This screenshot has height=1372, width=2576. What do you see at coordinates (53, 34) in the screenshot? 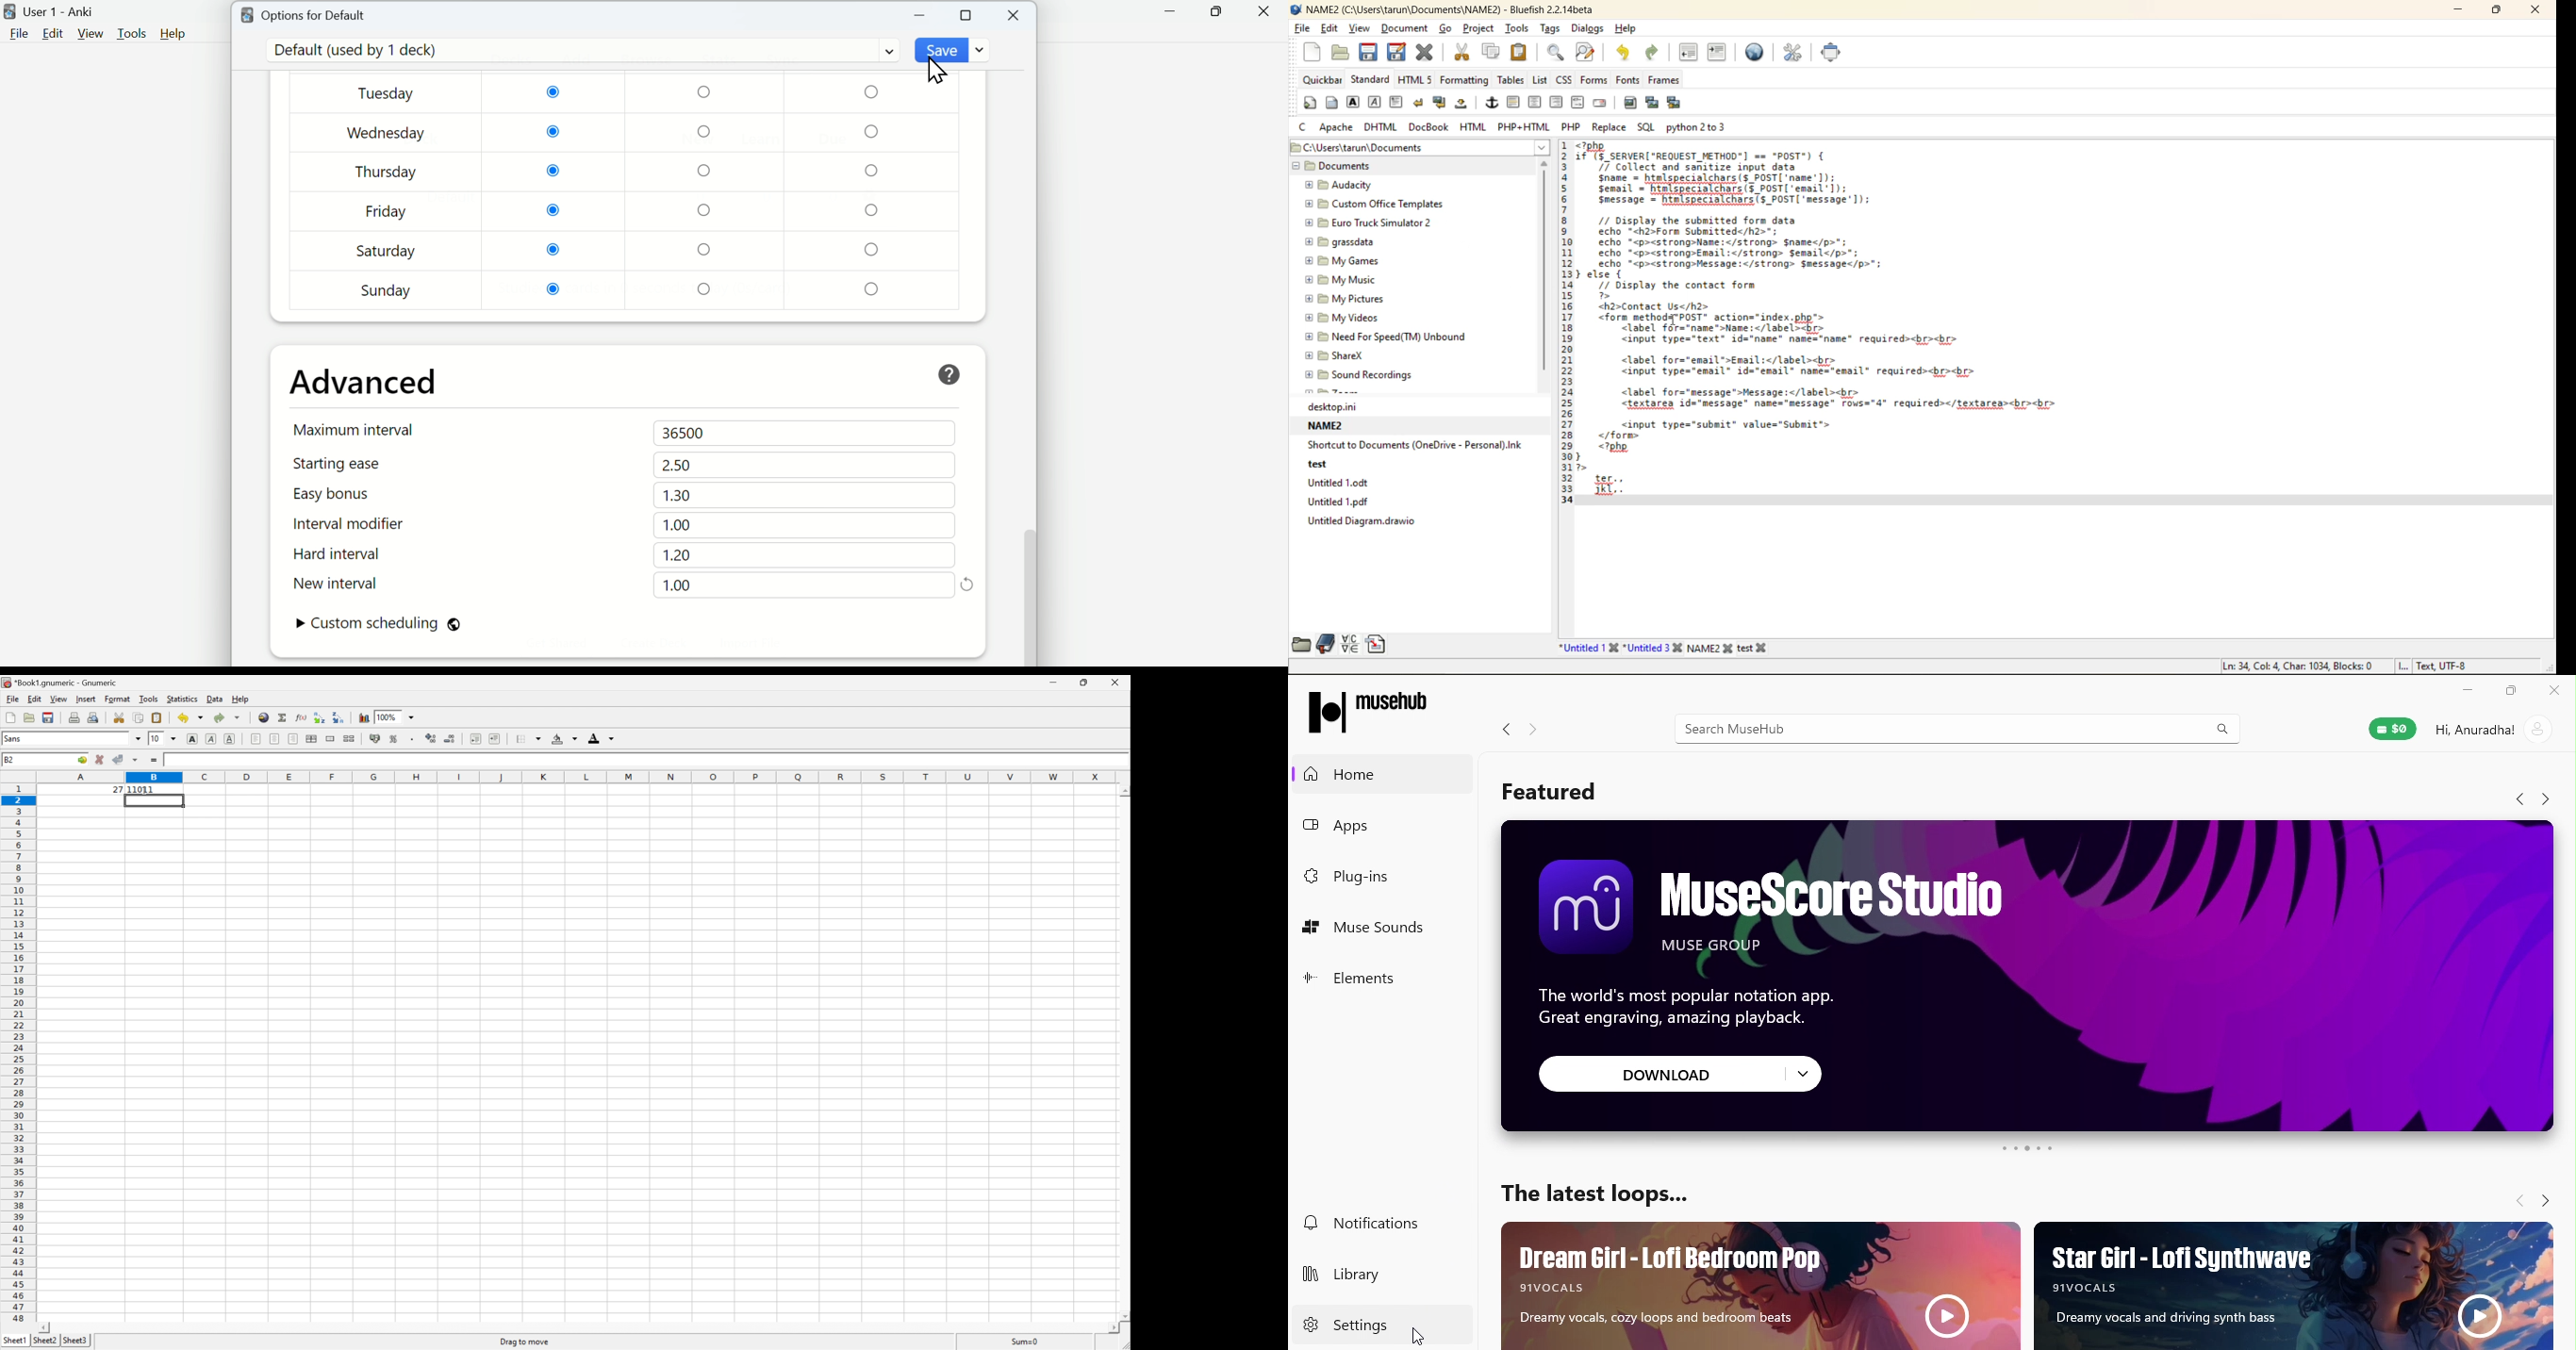
I see `Edit` at bounding box center [53, 34].